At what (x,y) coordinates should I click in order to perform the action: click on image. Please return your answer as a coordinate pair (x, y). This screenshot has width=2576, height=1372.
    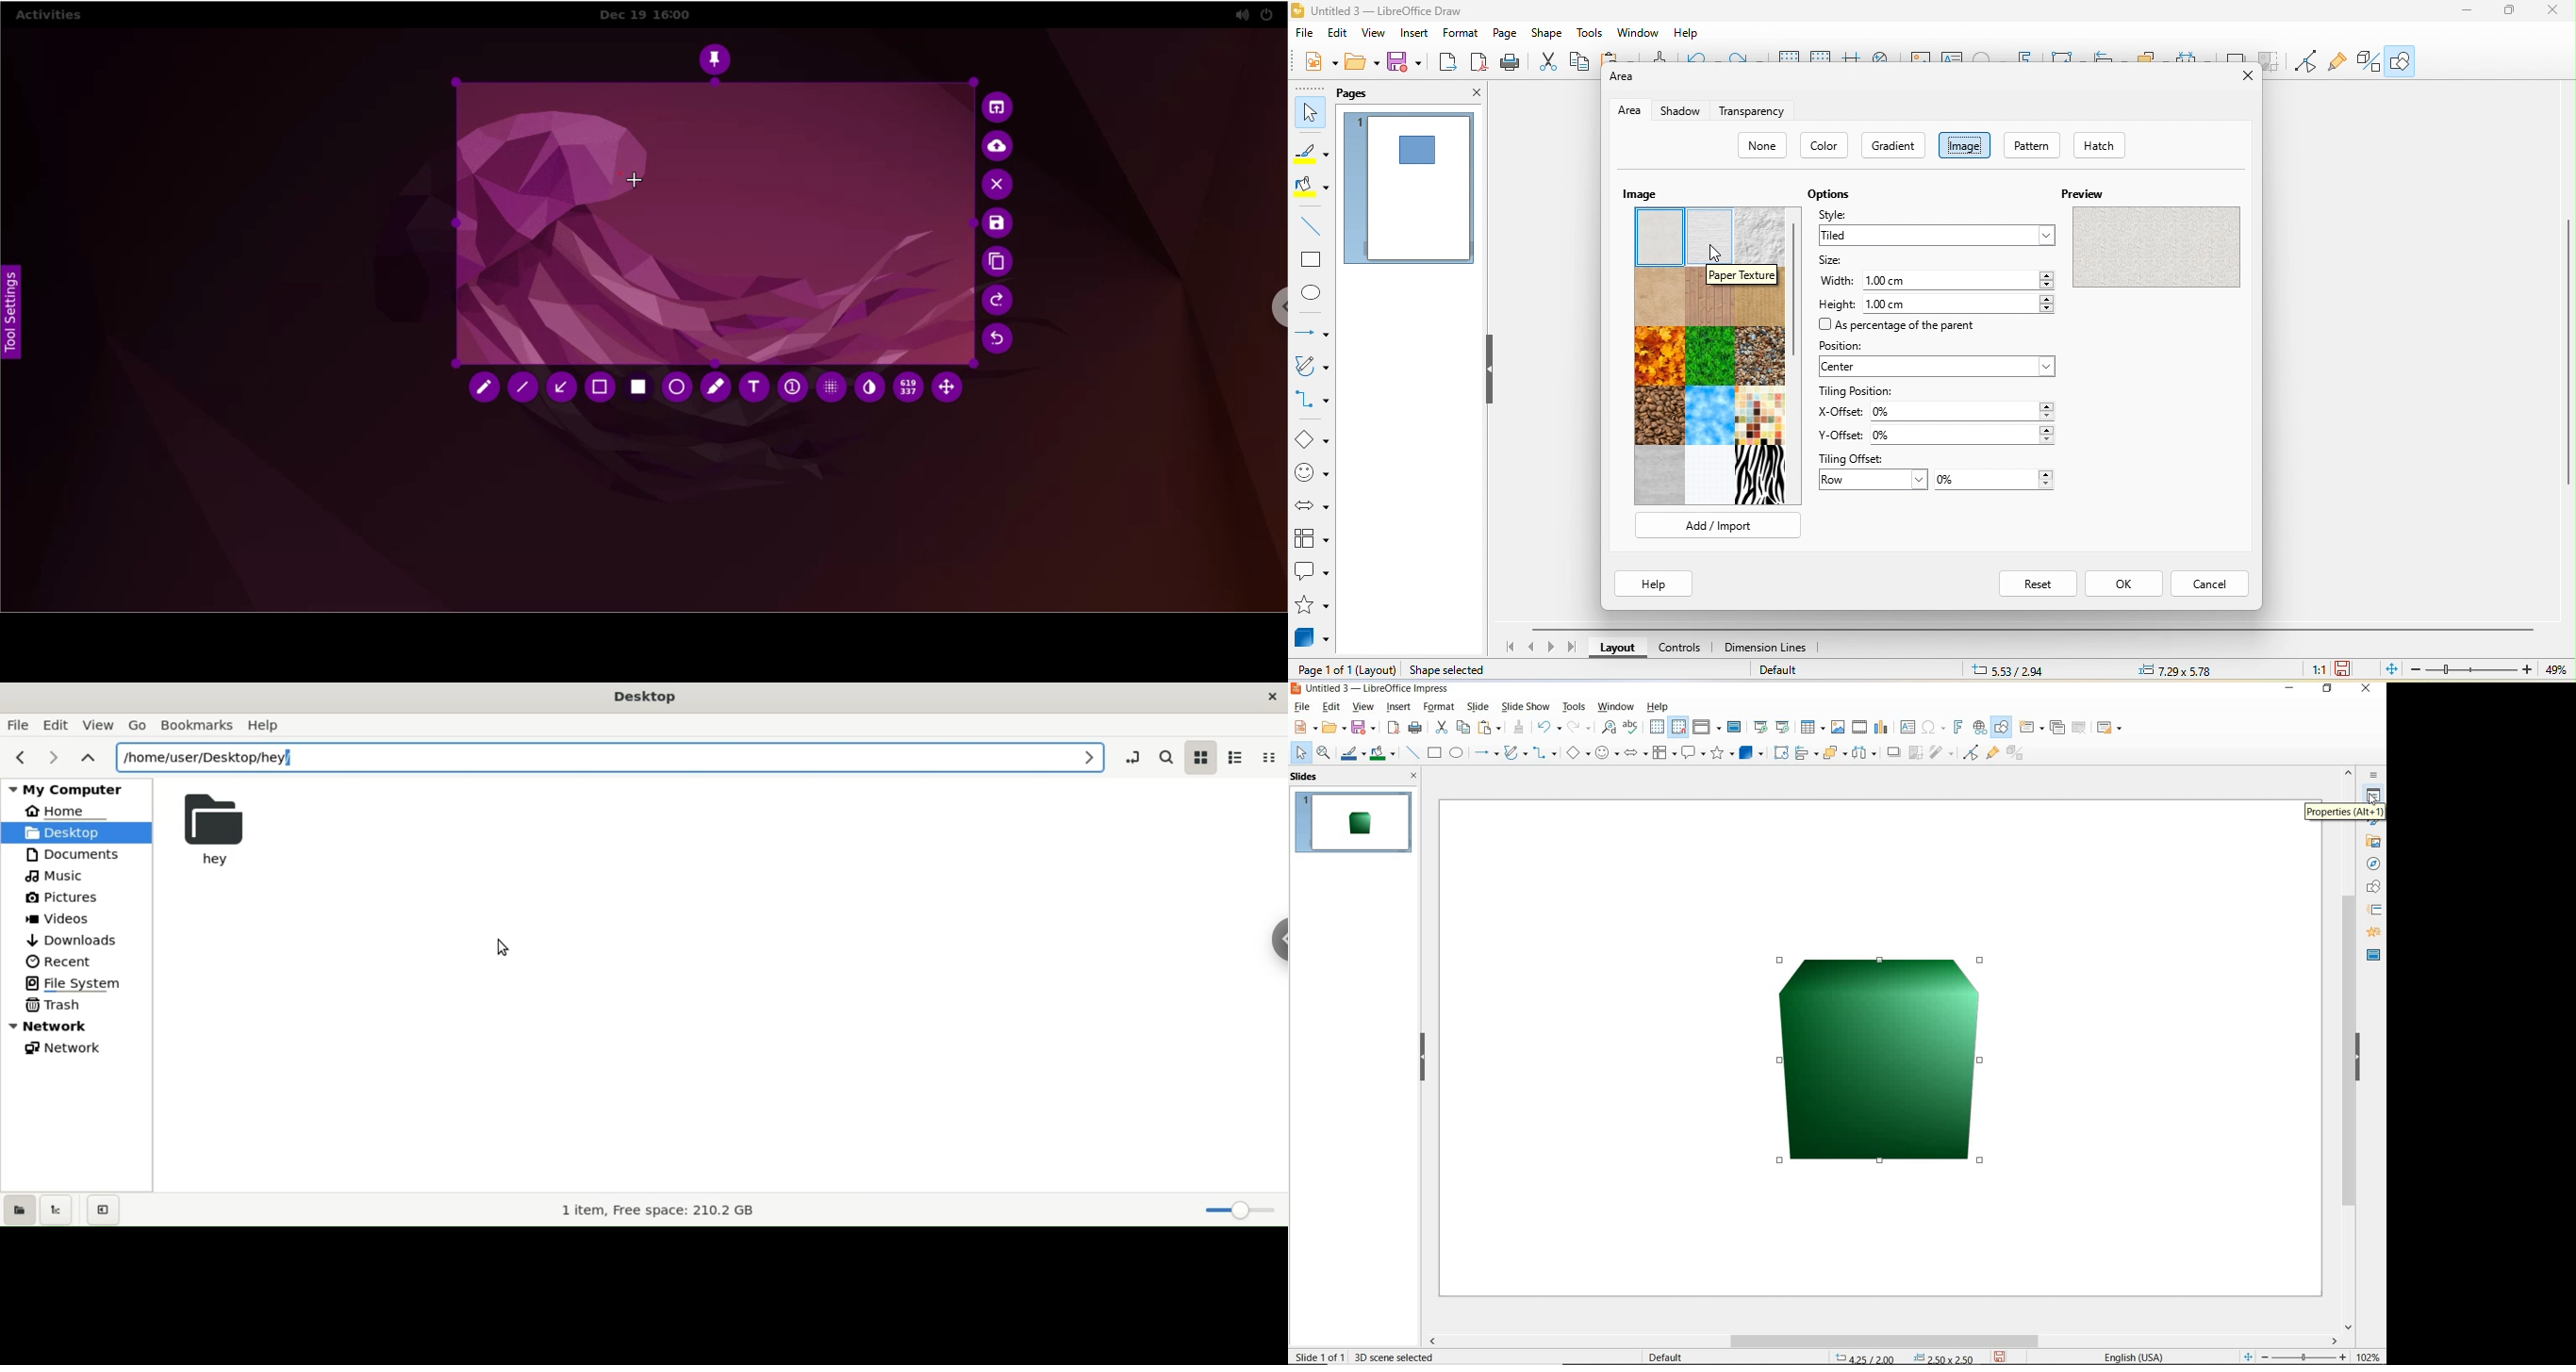
    Looking at the image, I should click on (1922, 58).